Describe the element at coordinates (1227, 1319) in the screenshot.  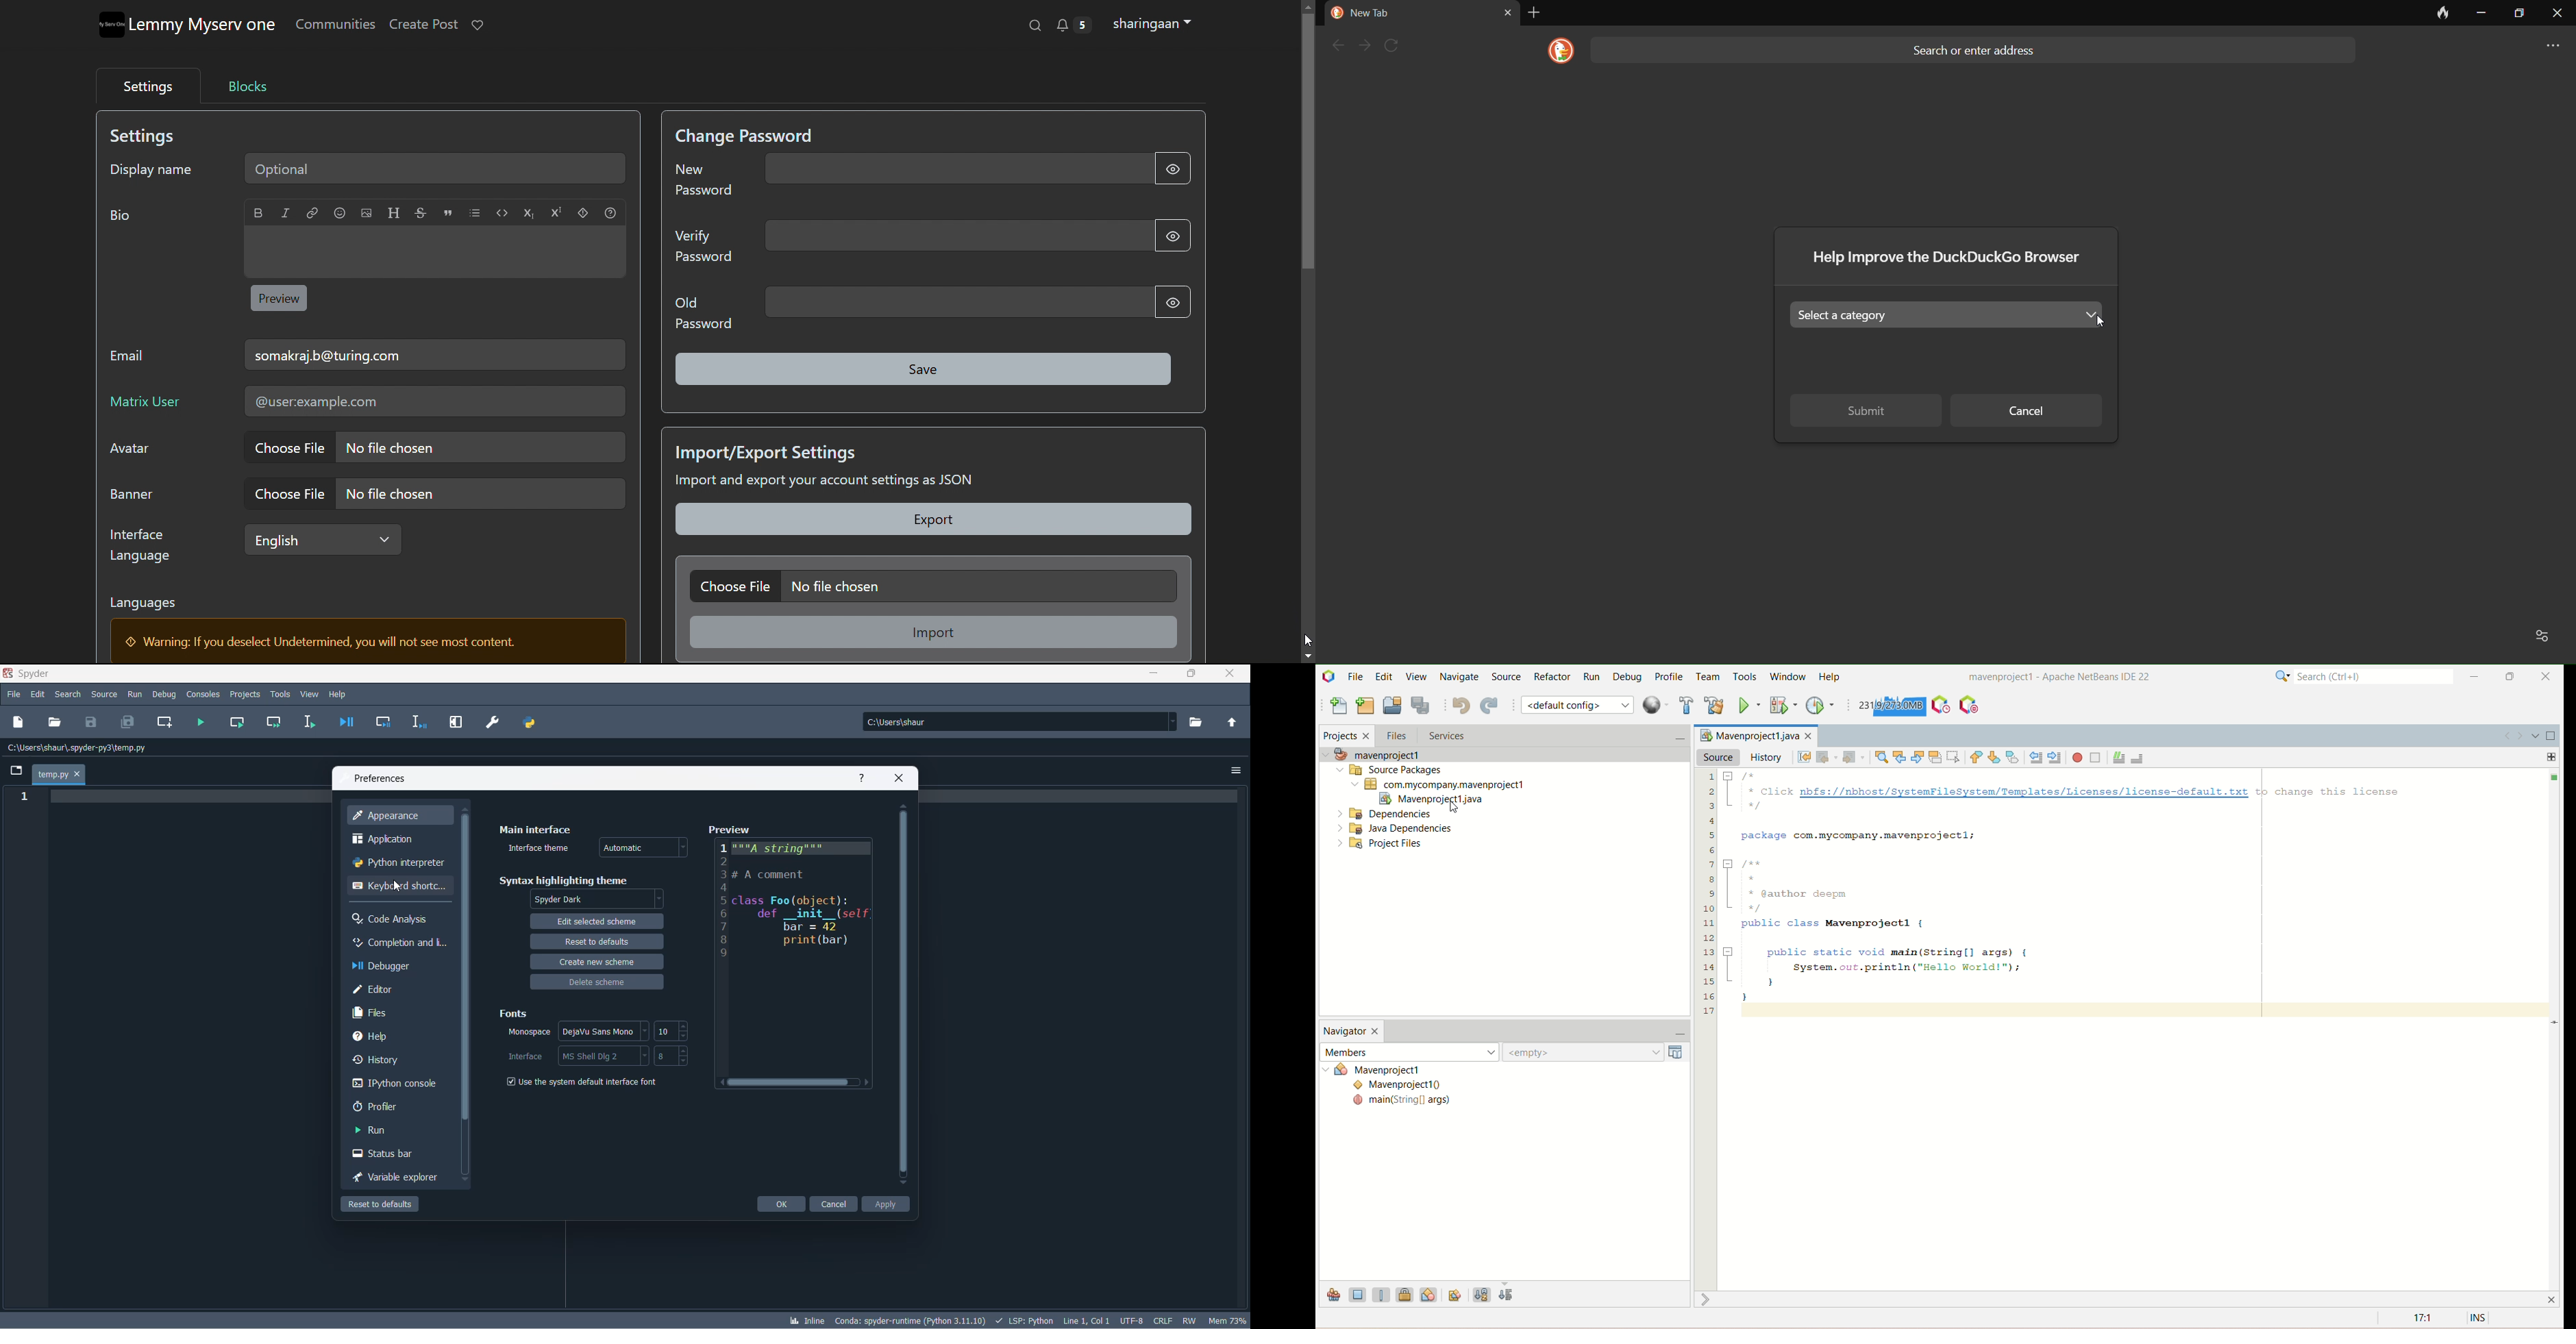
I see `memory usage` at that location.